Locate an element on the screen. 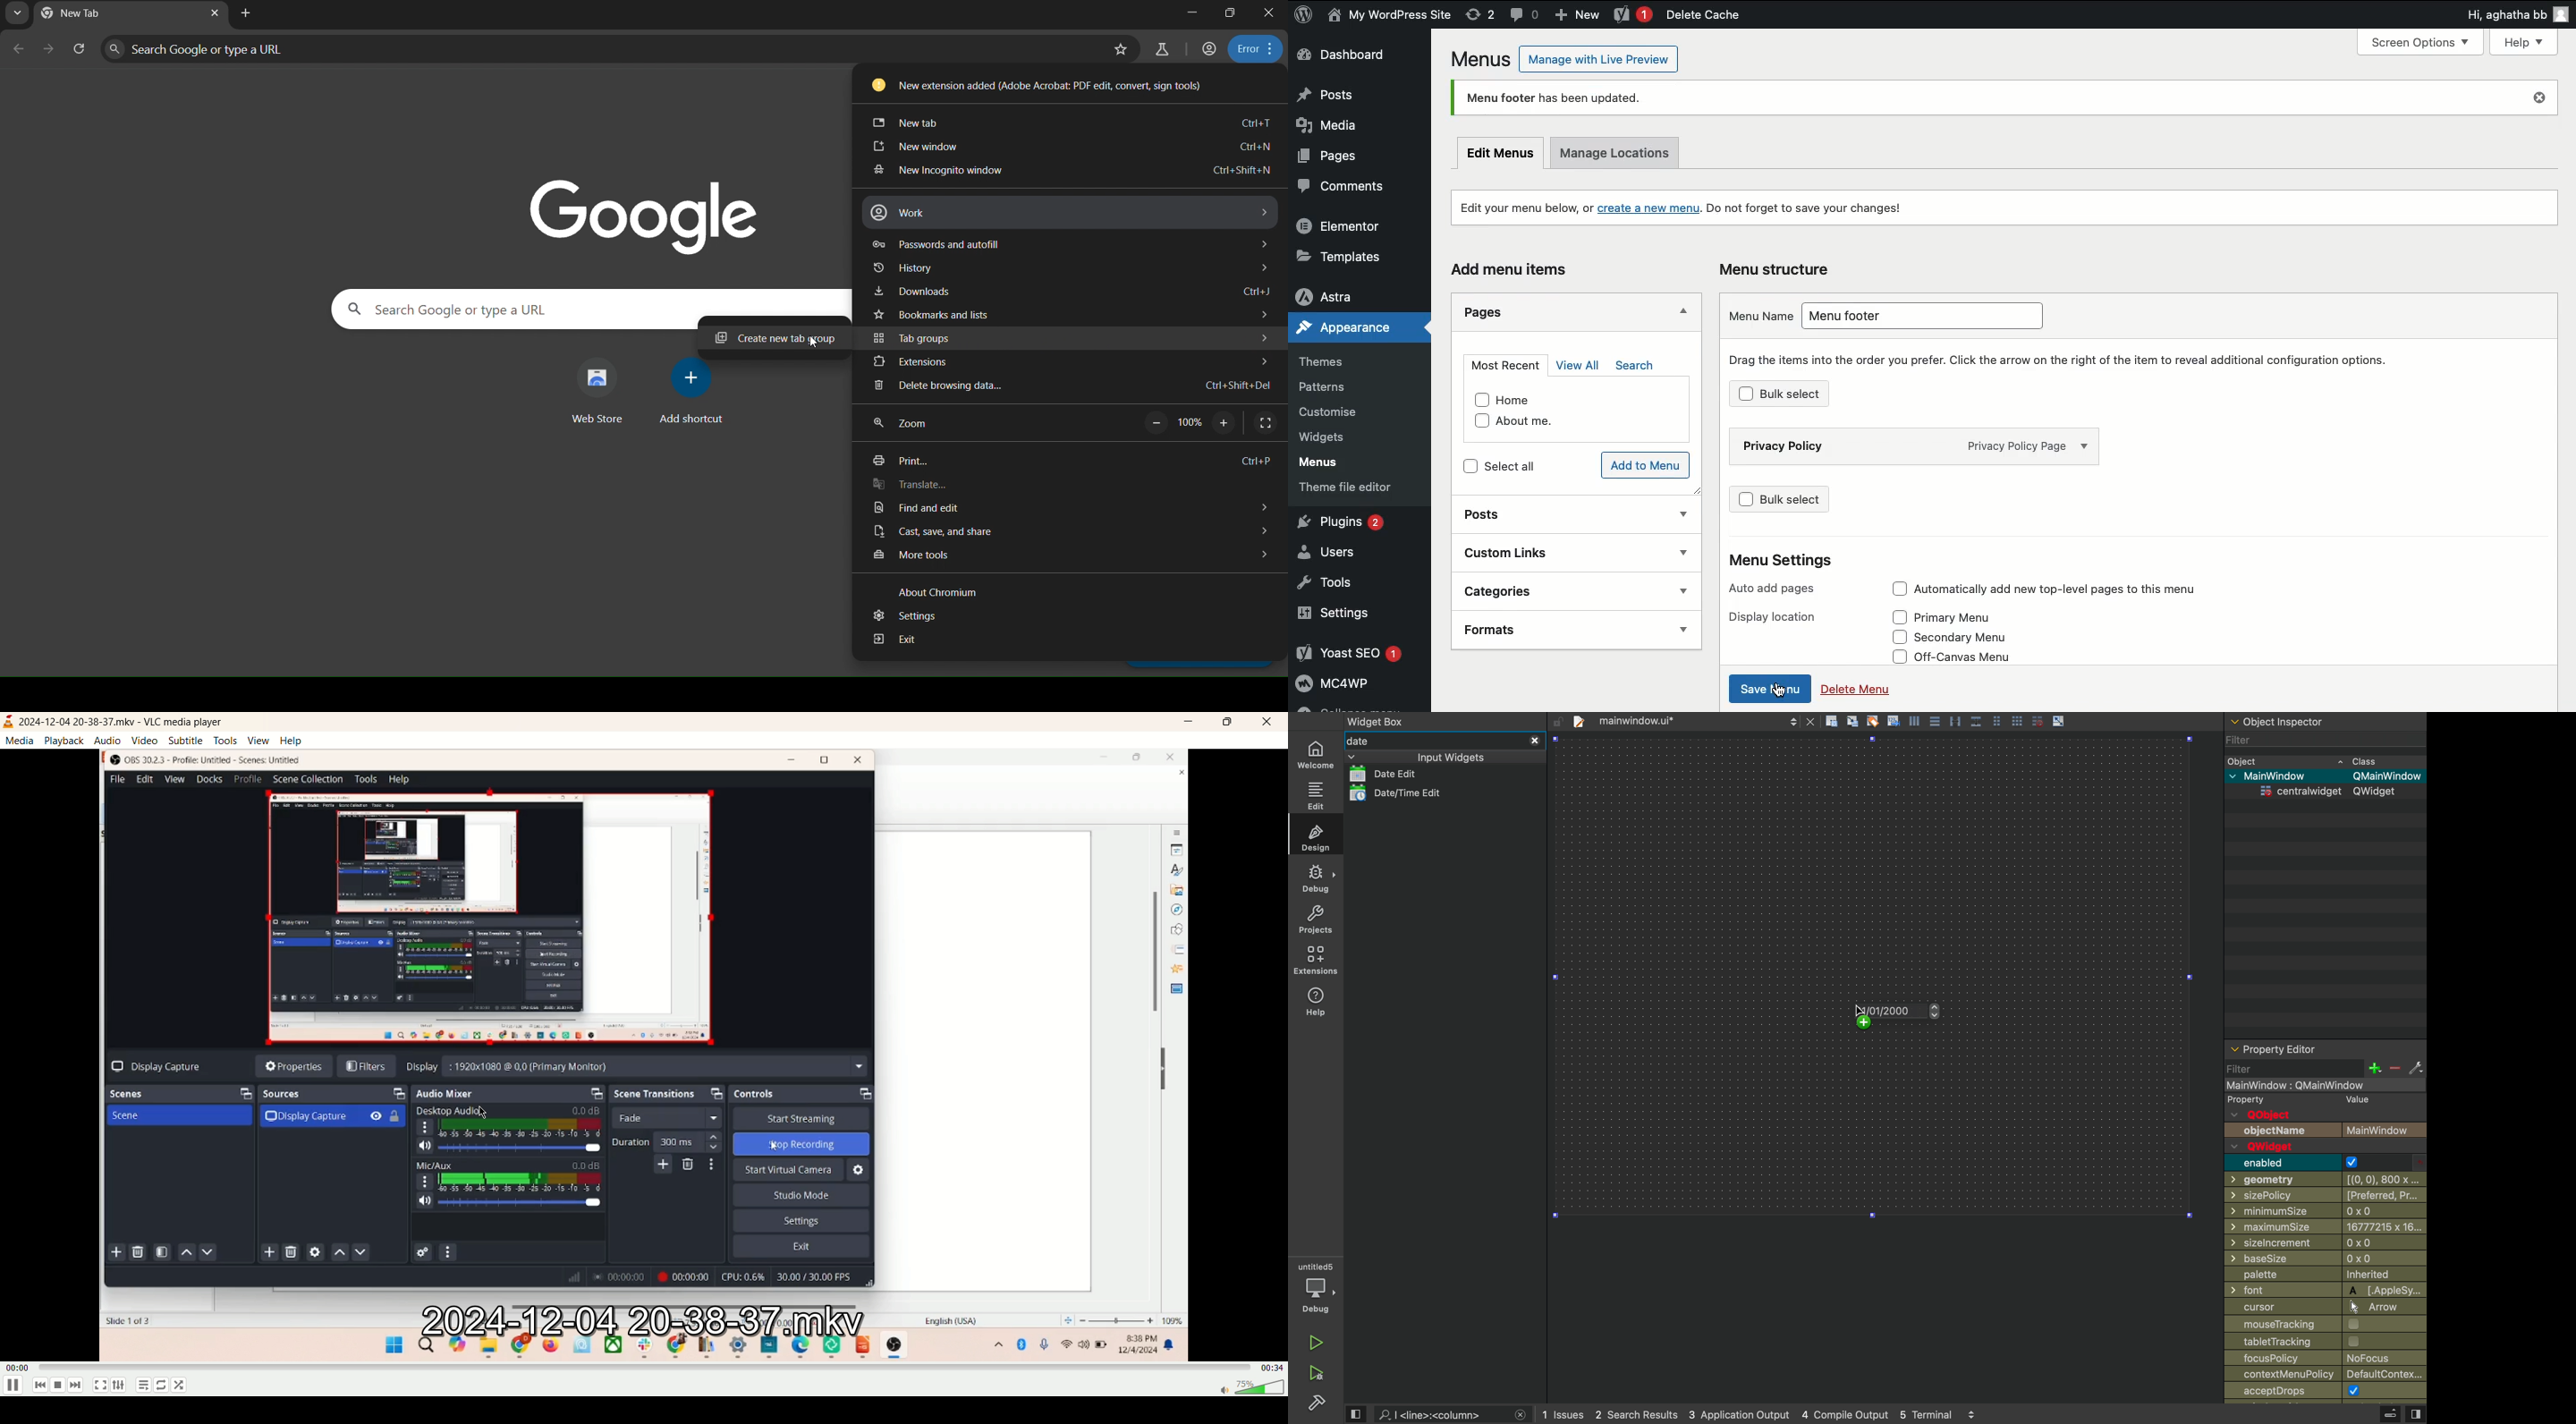 The width and height of the screenshot is (2576, 1428). Revision is located at coordinates (1480, 15).